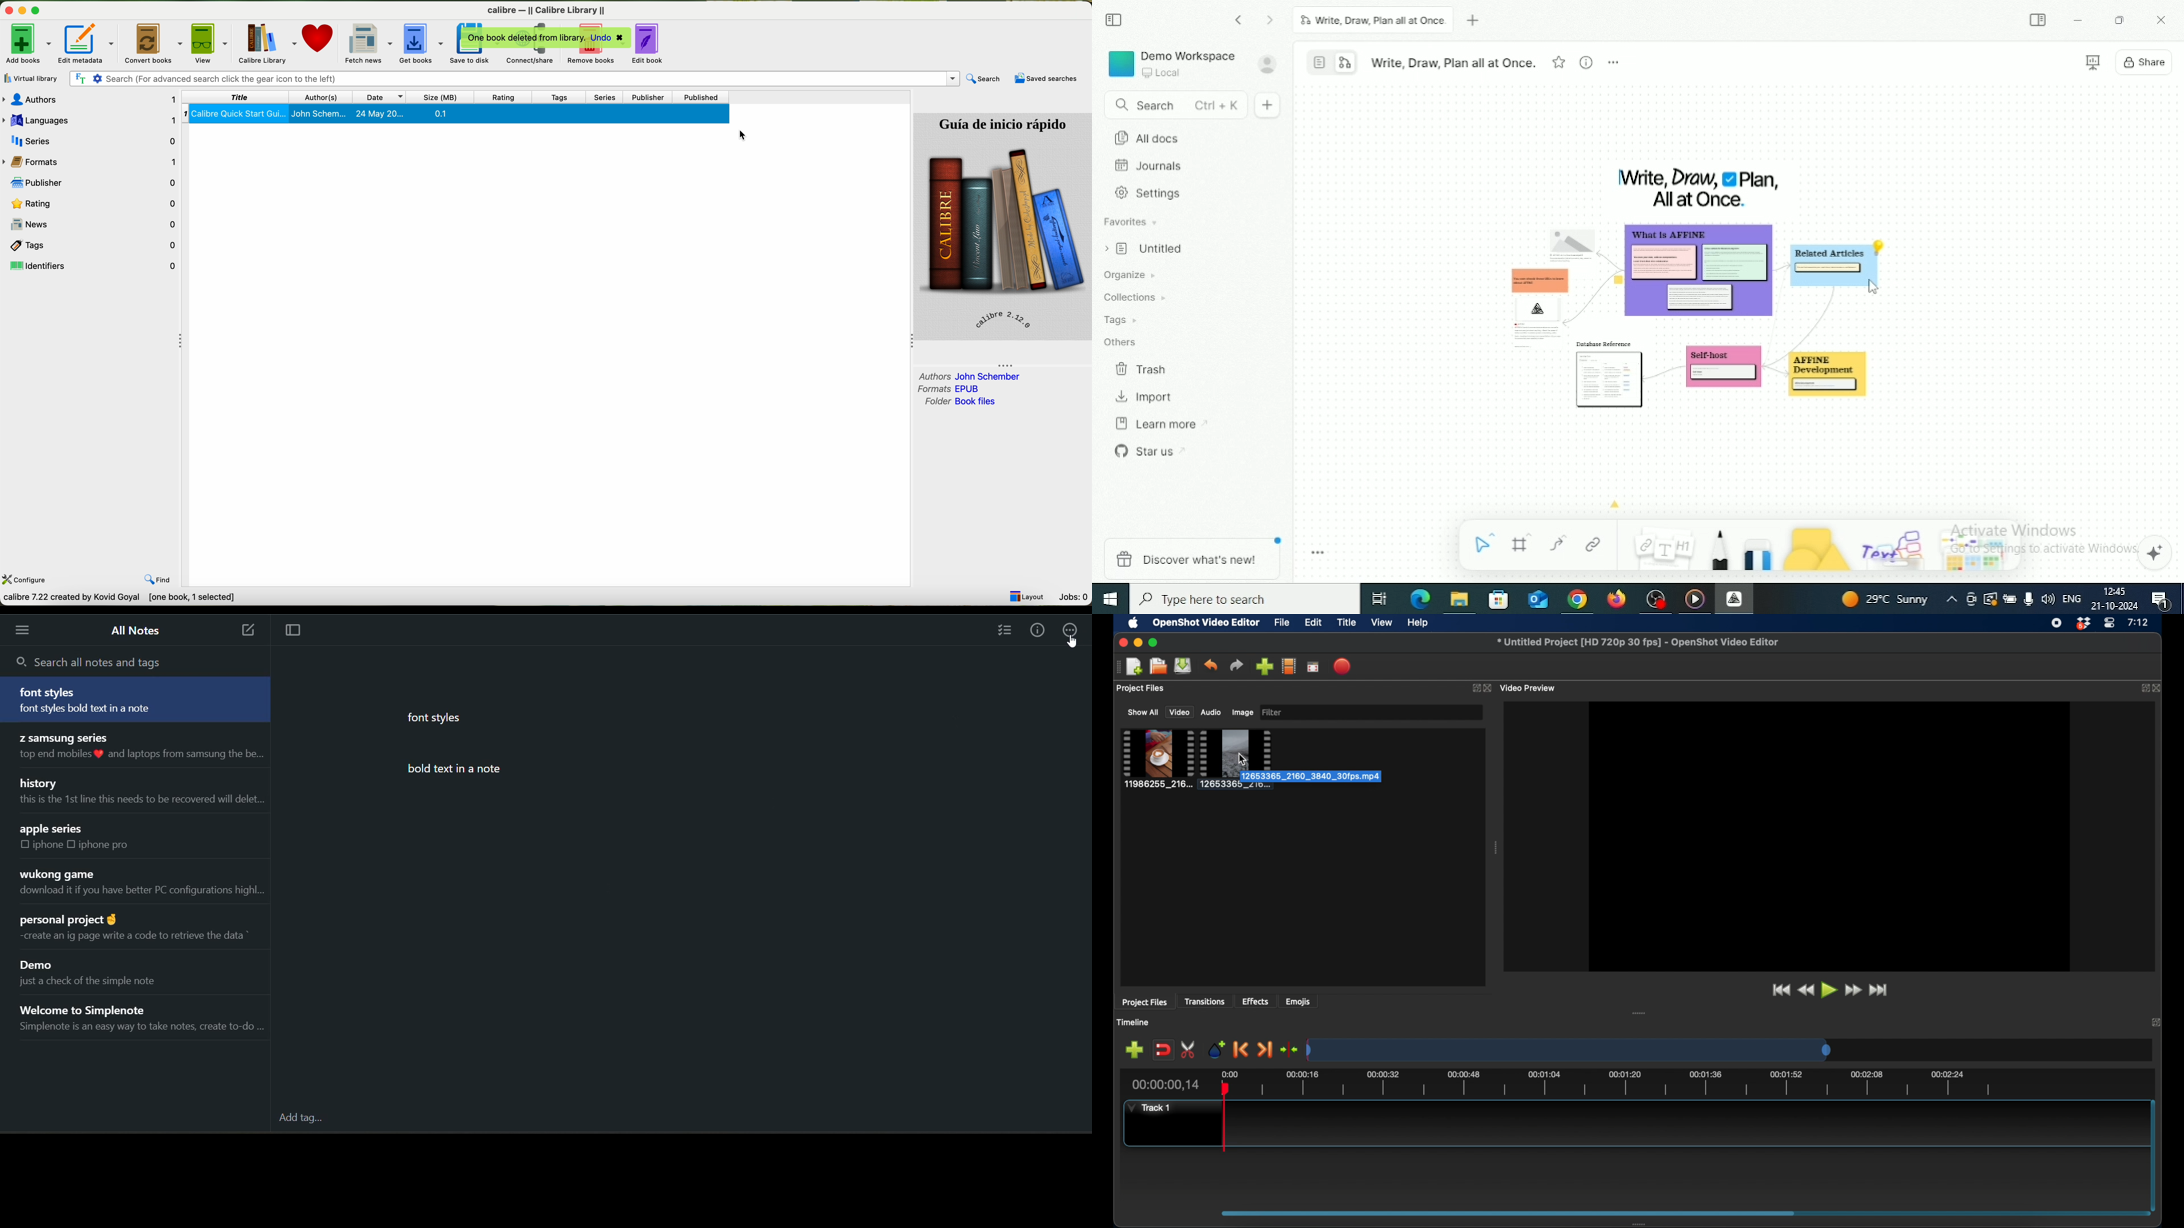 This screenshot has height=1232, width=2184. What do you see at coordinates (1157, 759) in the screenshot?
I see `clip` at bounding box center [1157, 759].